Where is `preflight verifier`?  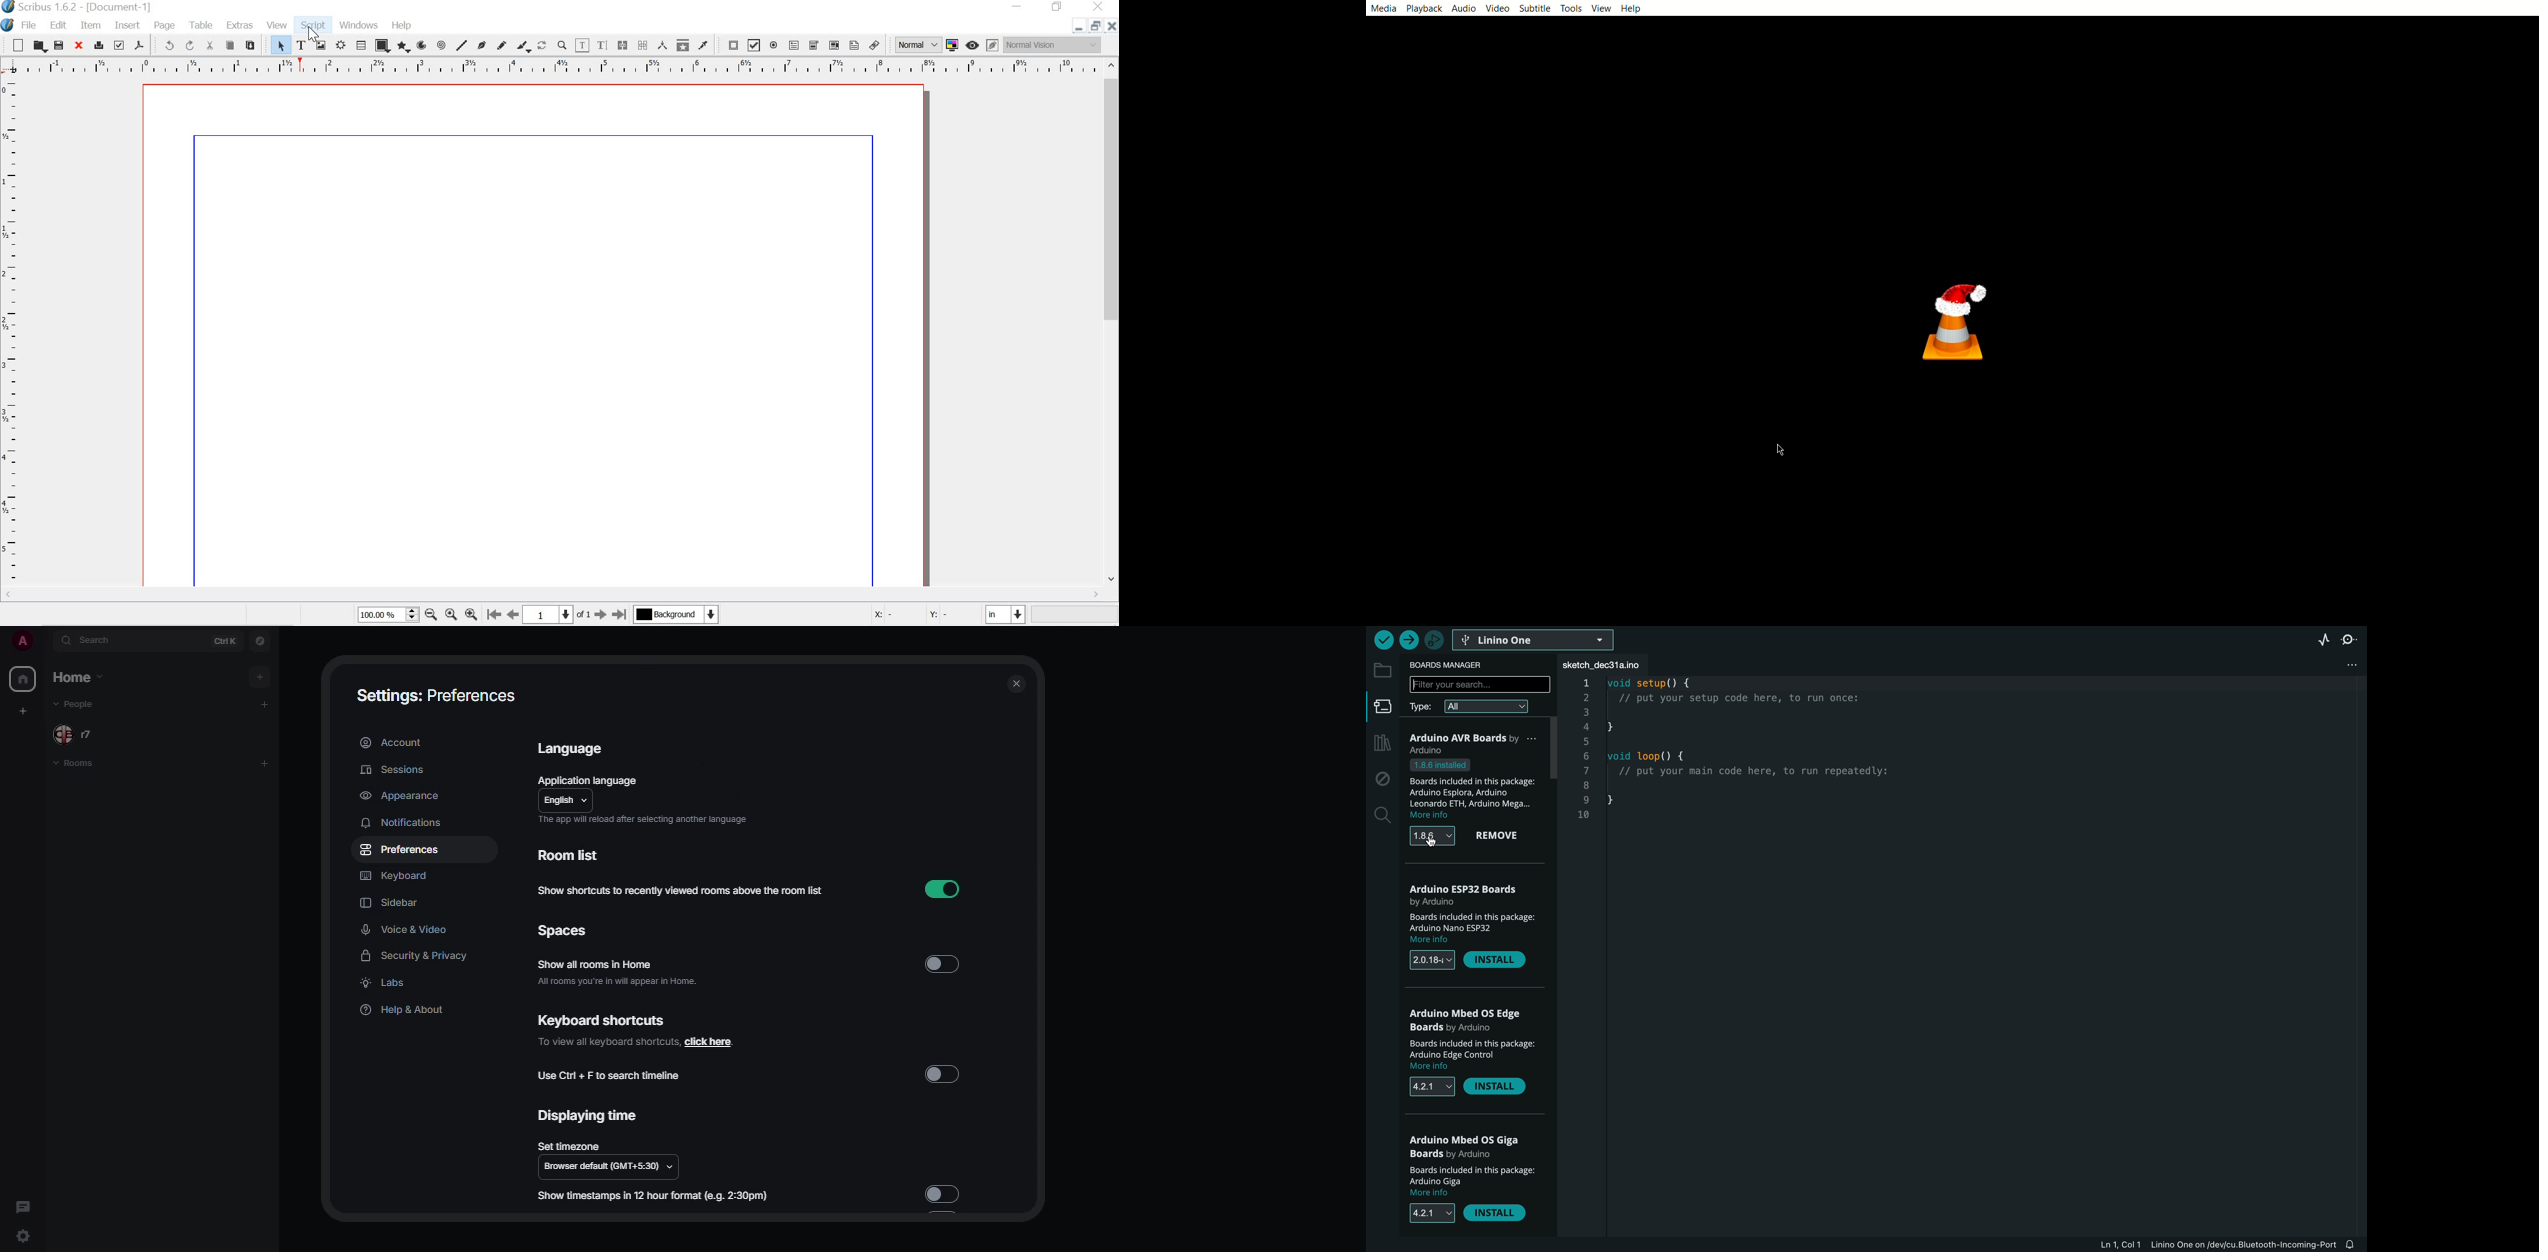
preflight verifier is located at coordinates (119, 45).